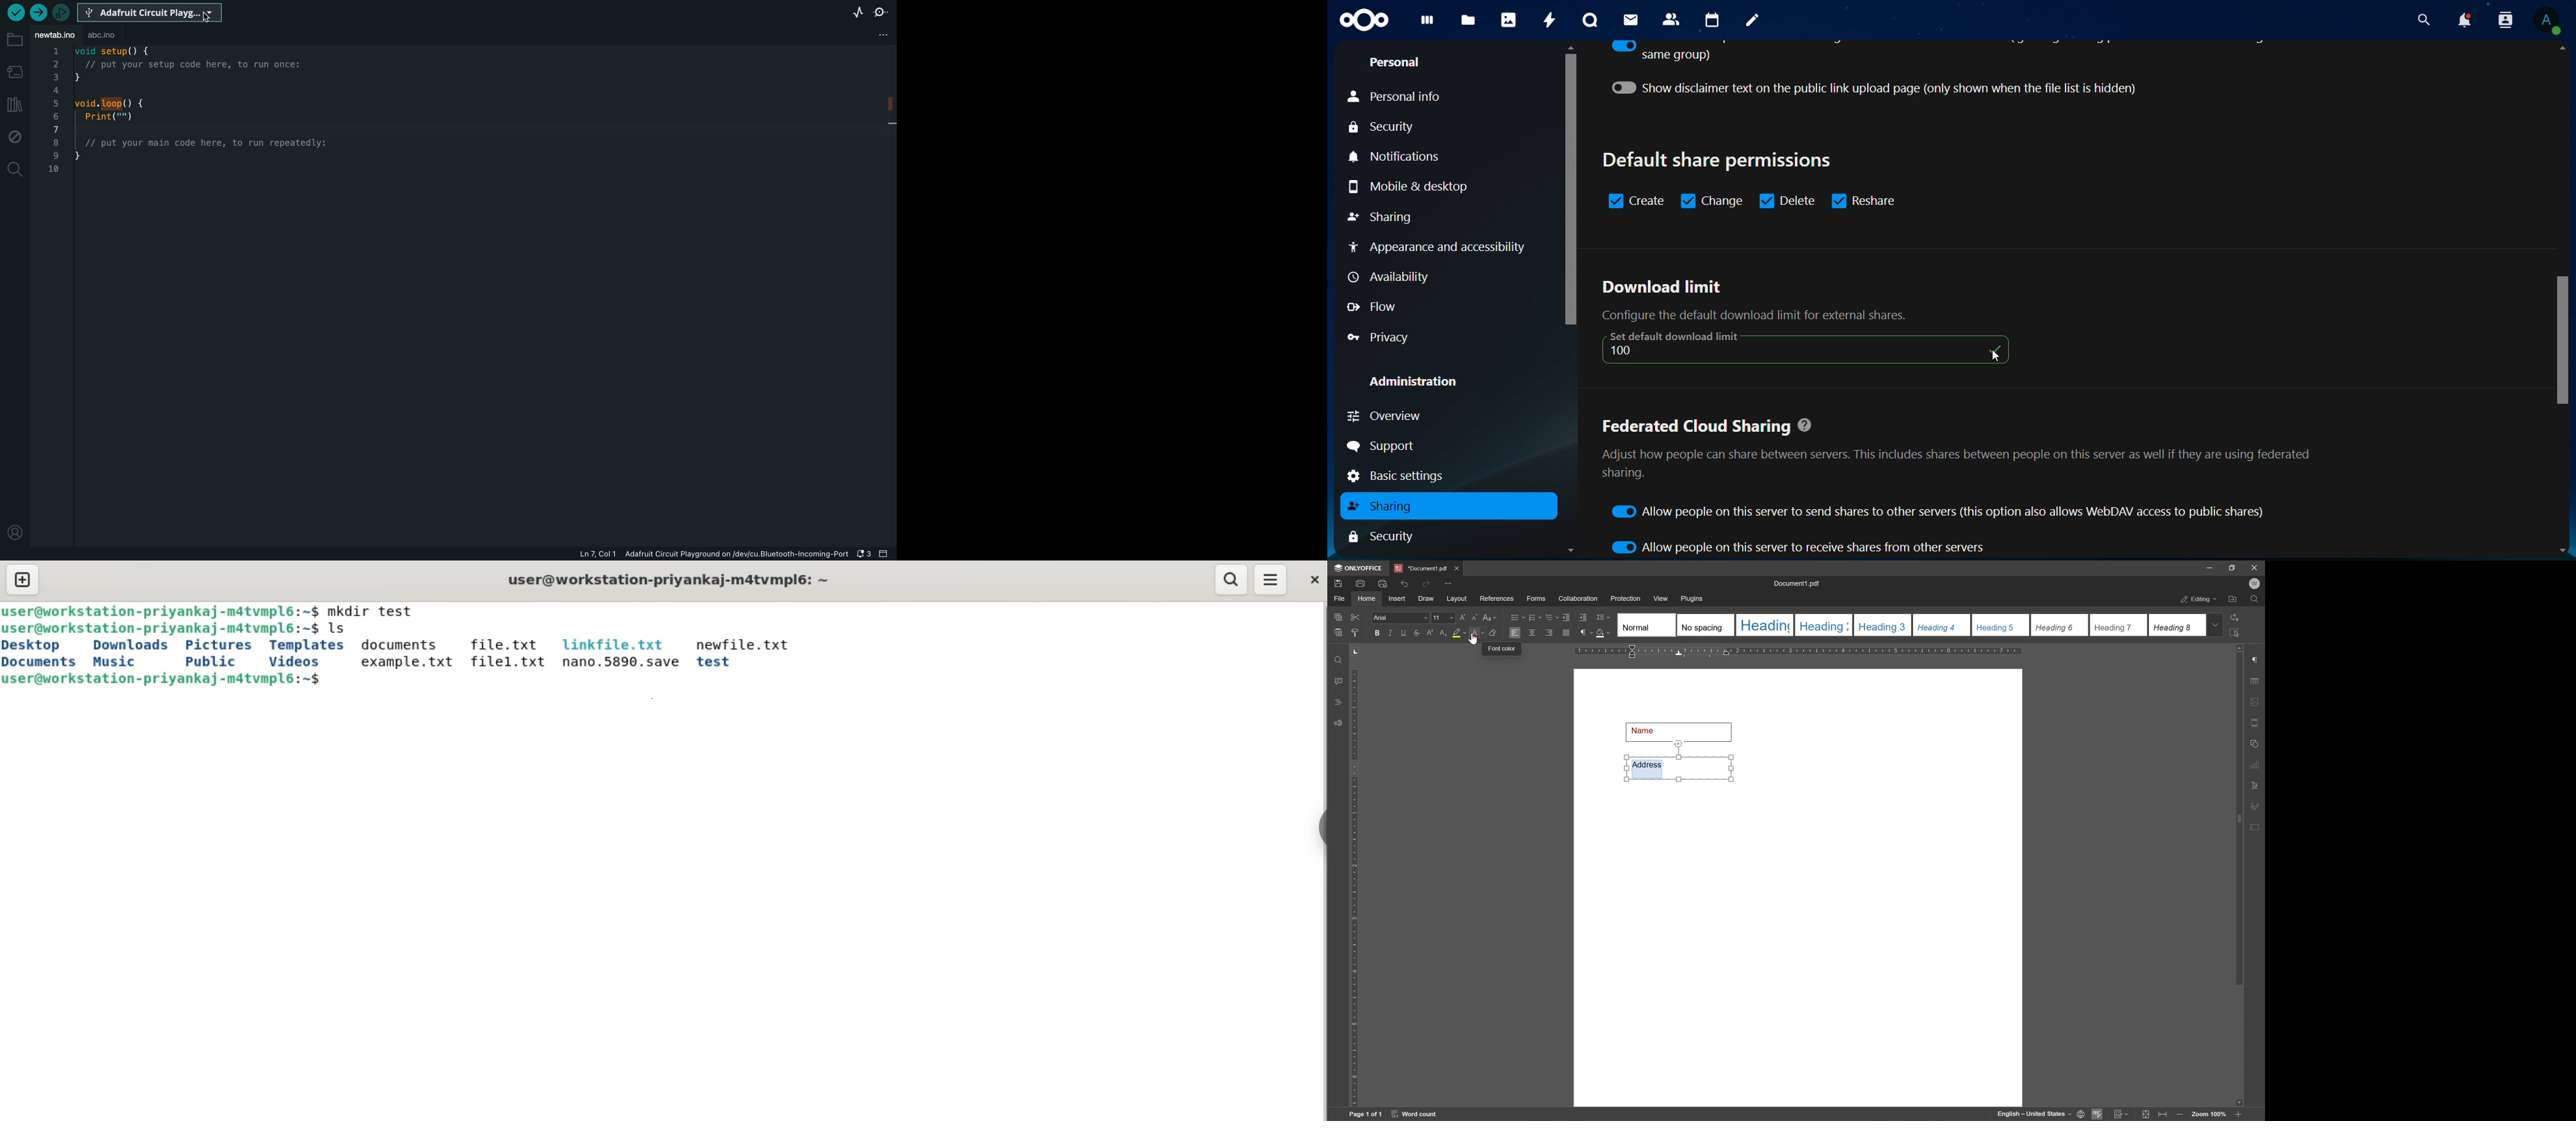 This screenshot has height=1148, width=2576. Describe the element at coordinates (885, 33) in the screenshot. I see `file setting` at that location.